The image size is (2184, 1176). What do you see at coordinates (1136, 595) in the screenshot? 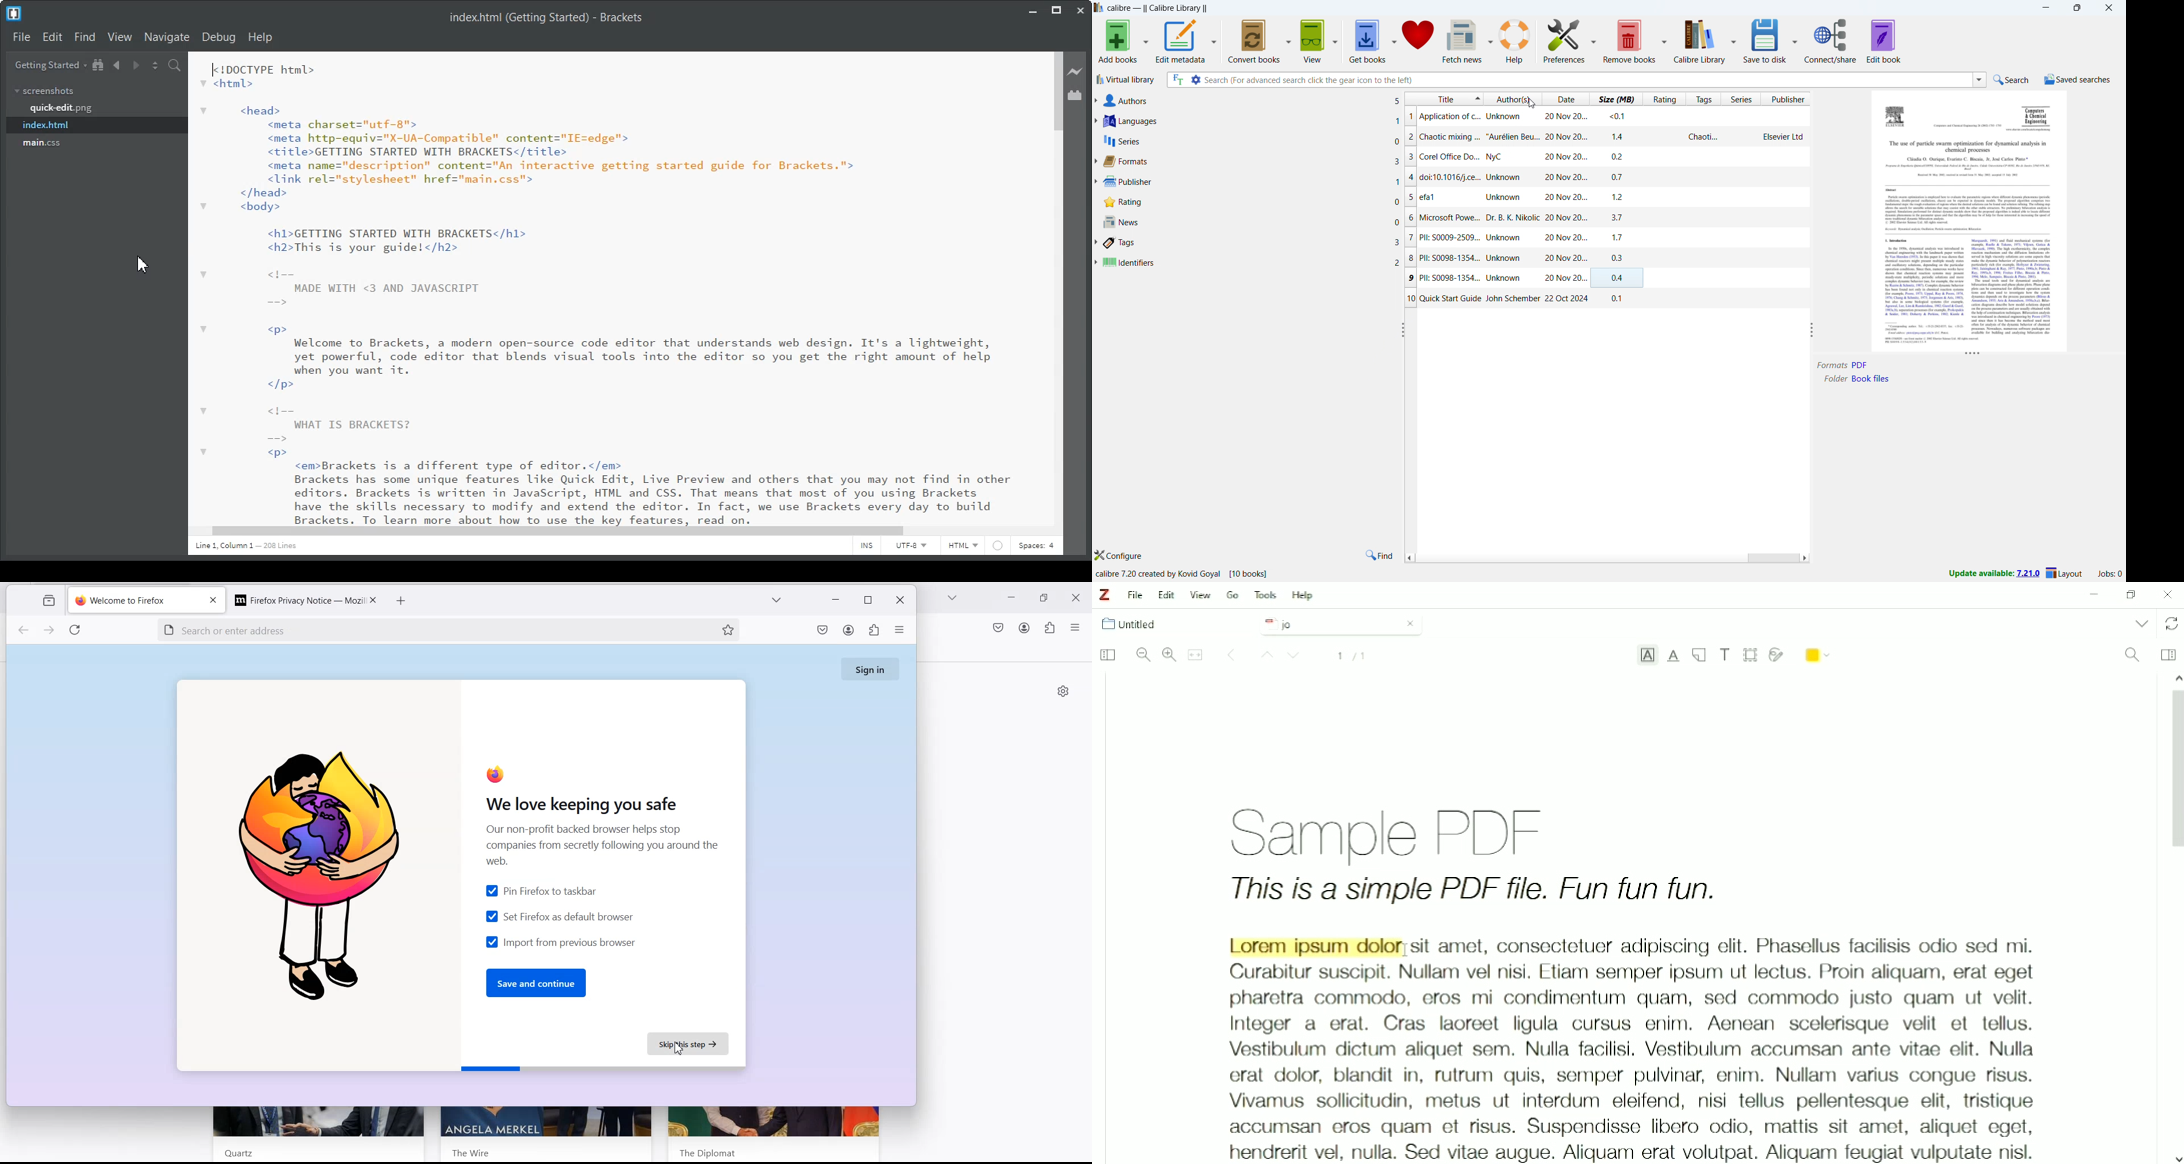
I see `File` at bounding box center [1136, 595].